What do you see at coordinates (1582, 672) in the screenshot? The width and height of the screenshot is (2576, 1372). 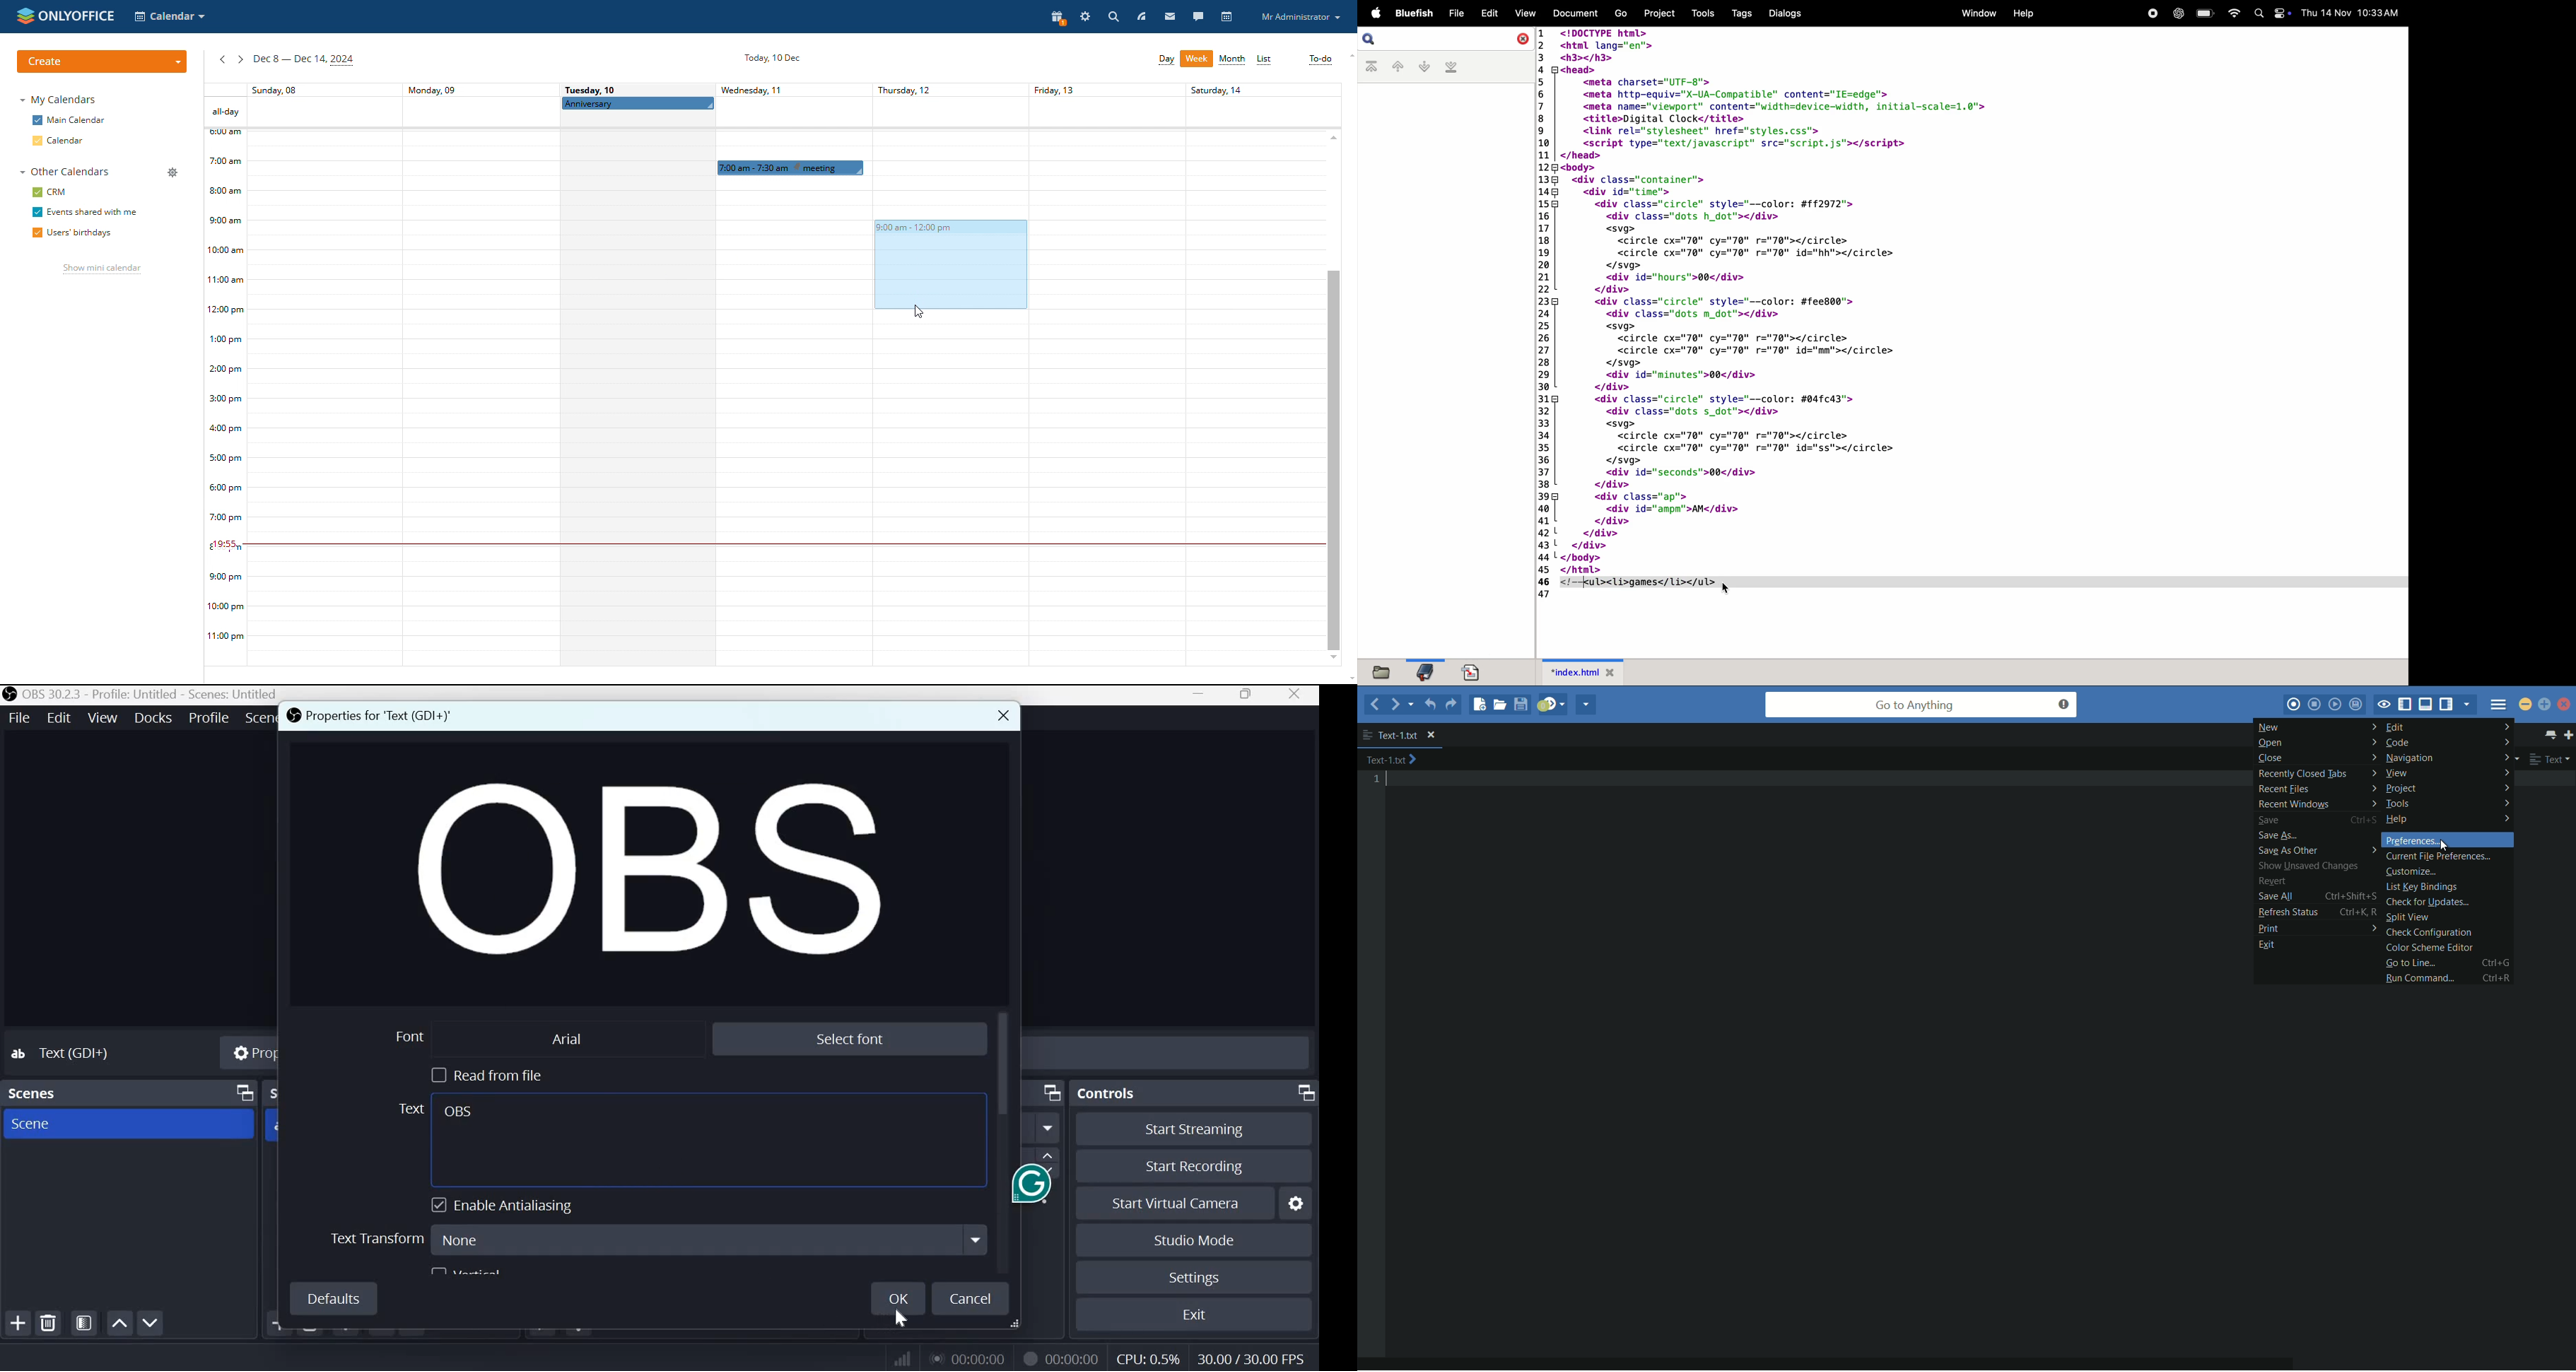 I see `index.html` at bounding box center [1582, 672].